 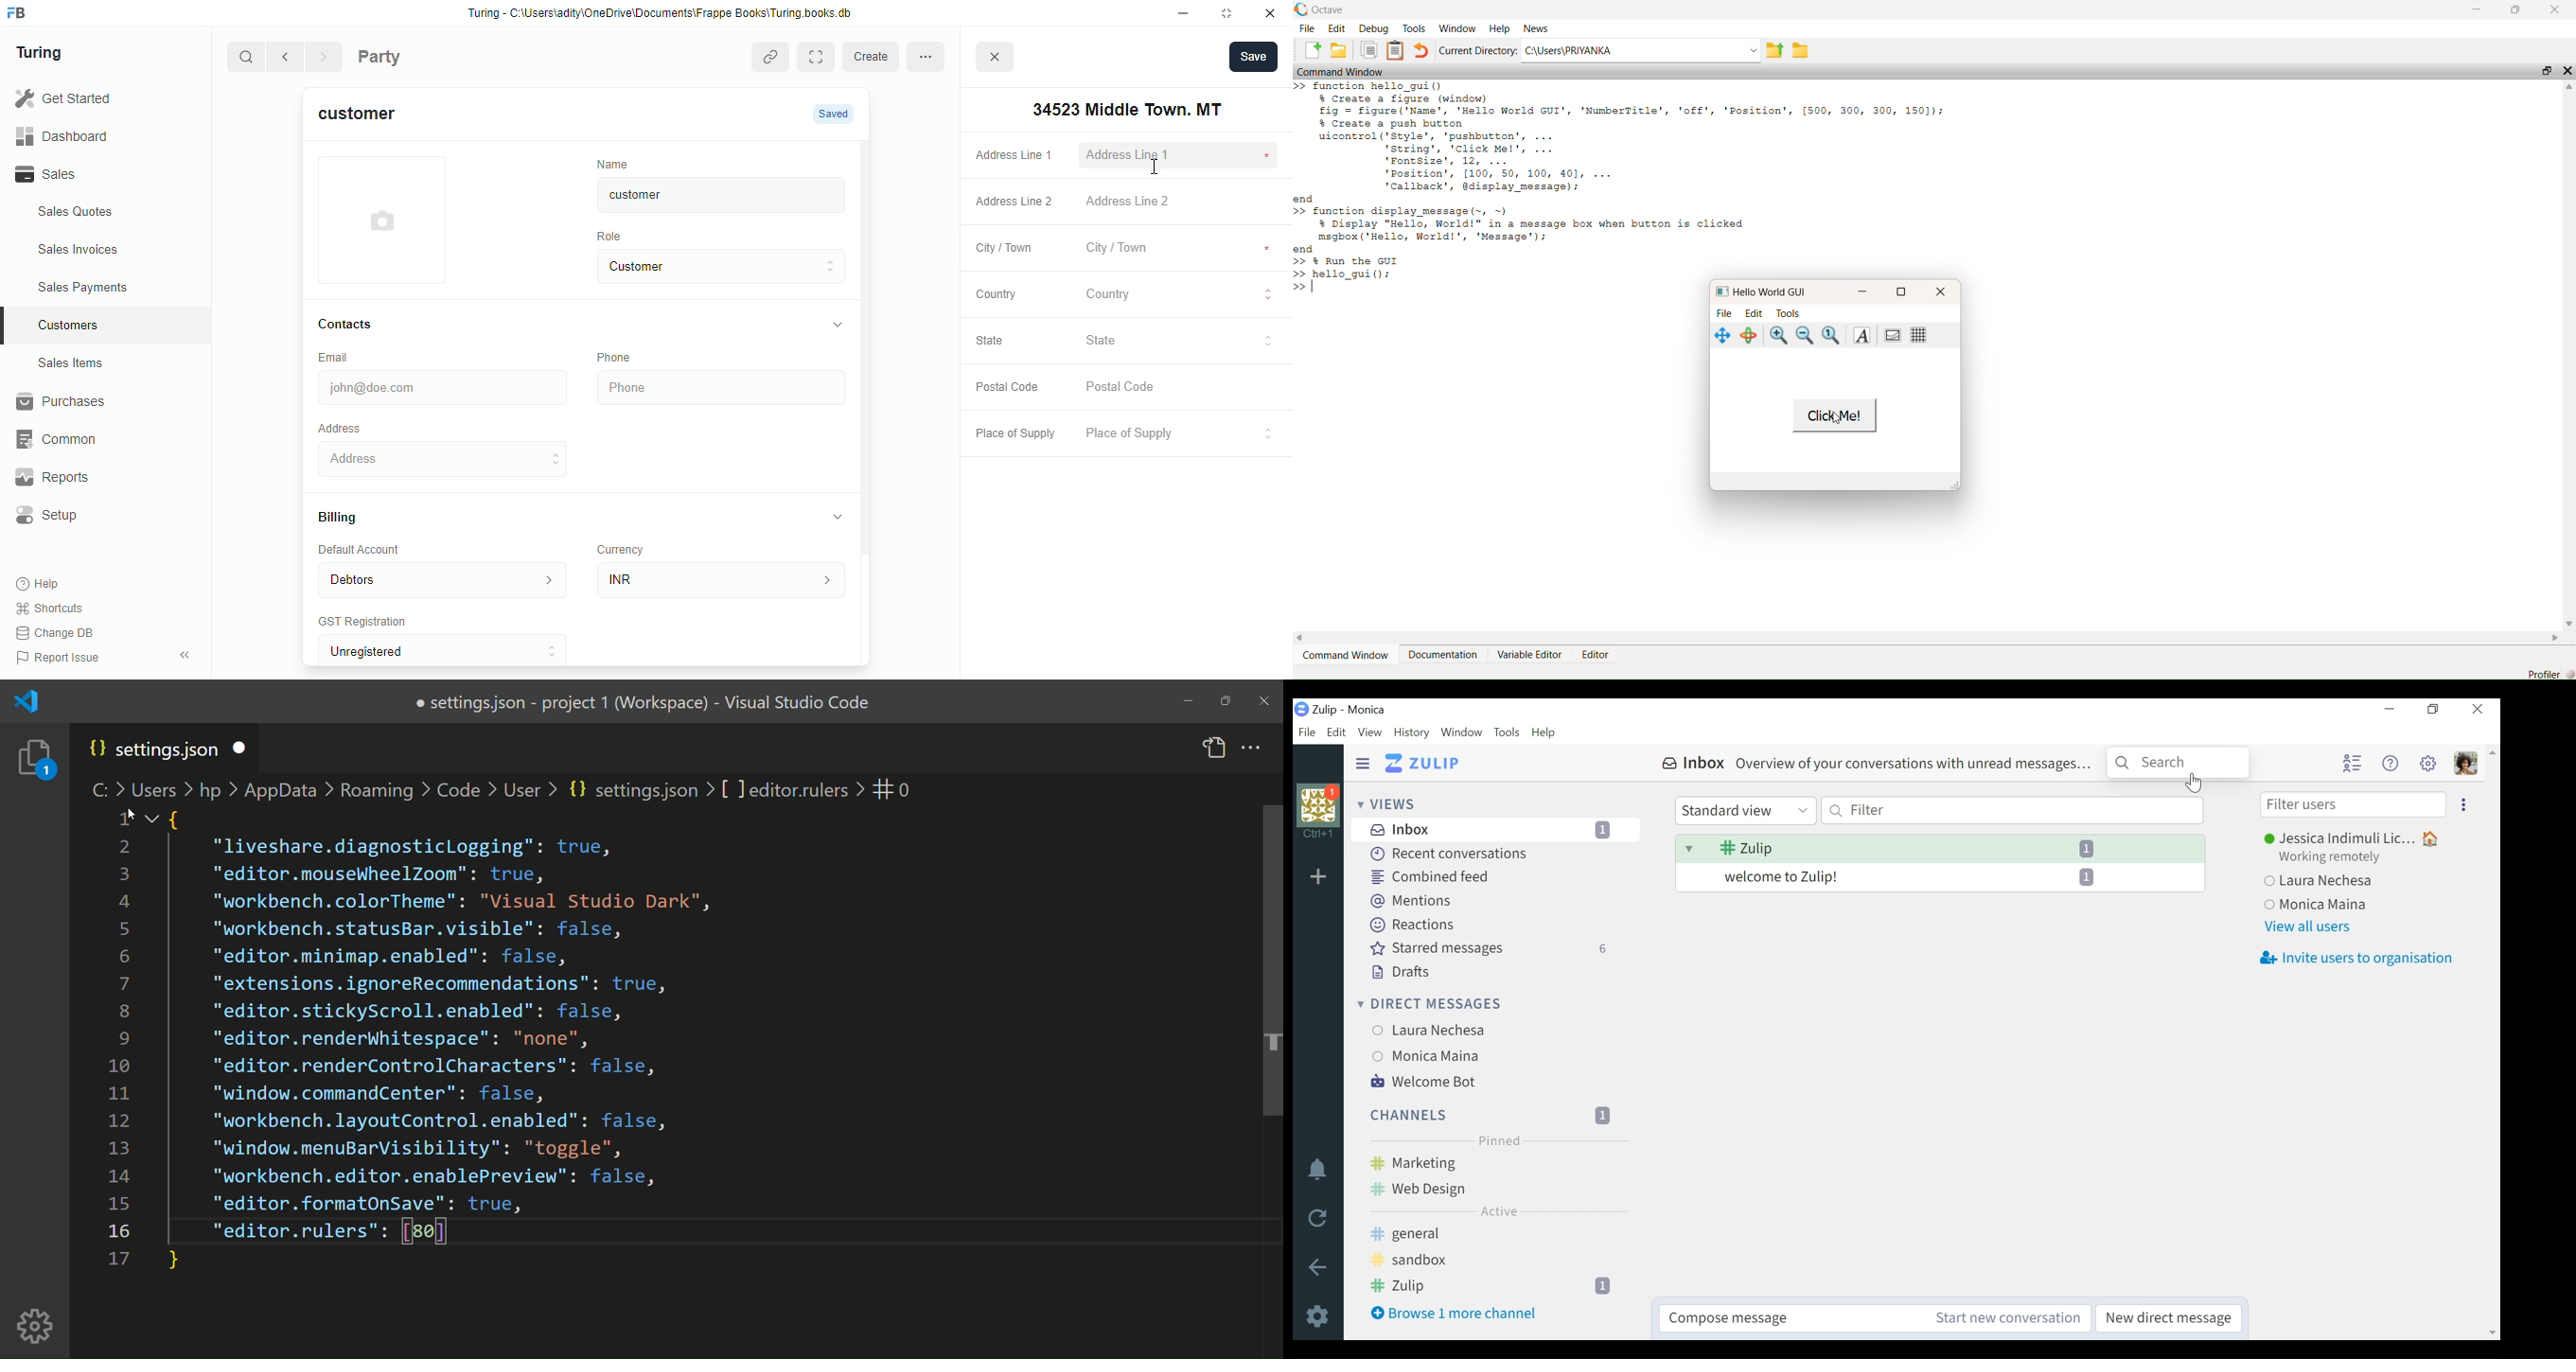 I want to click on Pinned, so click(x=1500, y=1141).